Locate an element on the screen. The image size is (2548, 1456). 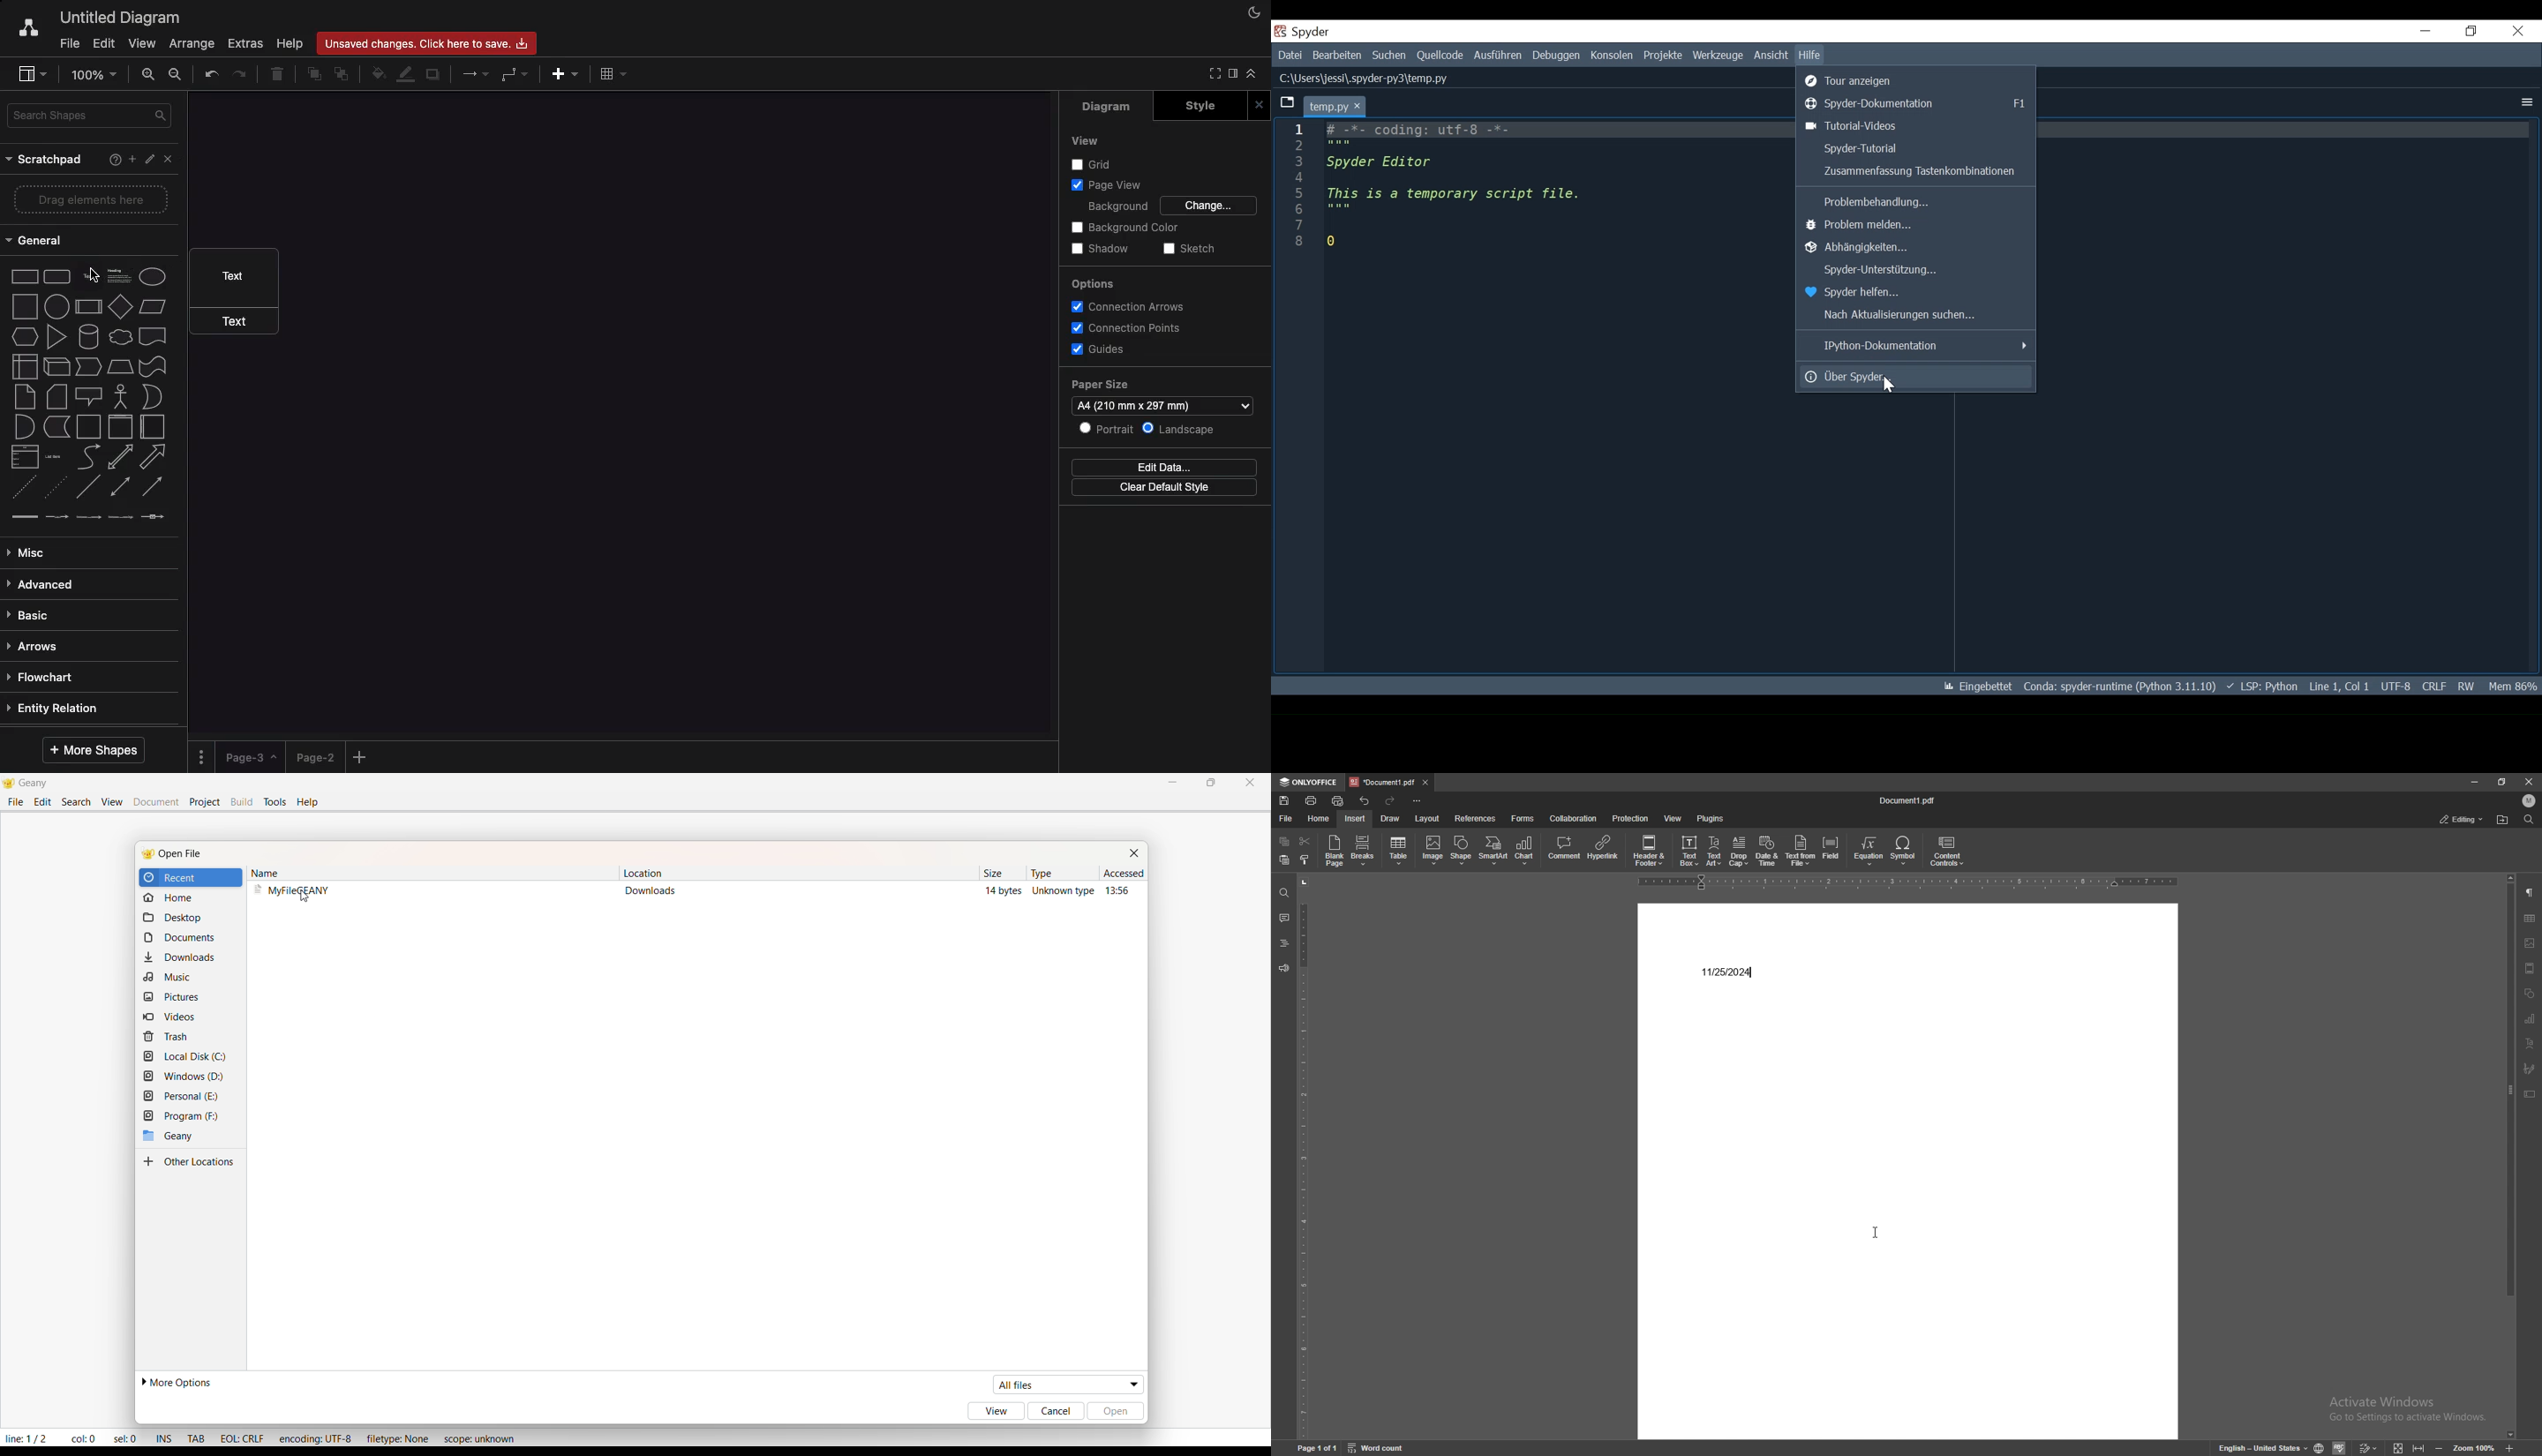
Source is located at coordinates (1440, 56).